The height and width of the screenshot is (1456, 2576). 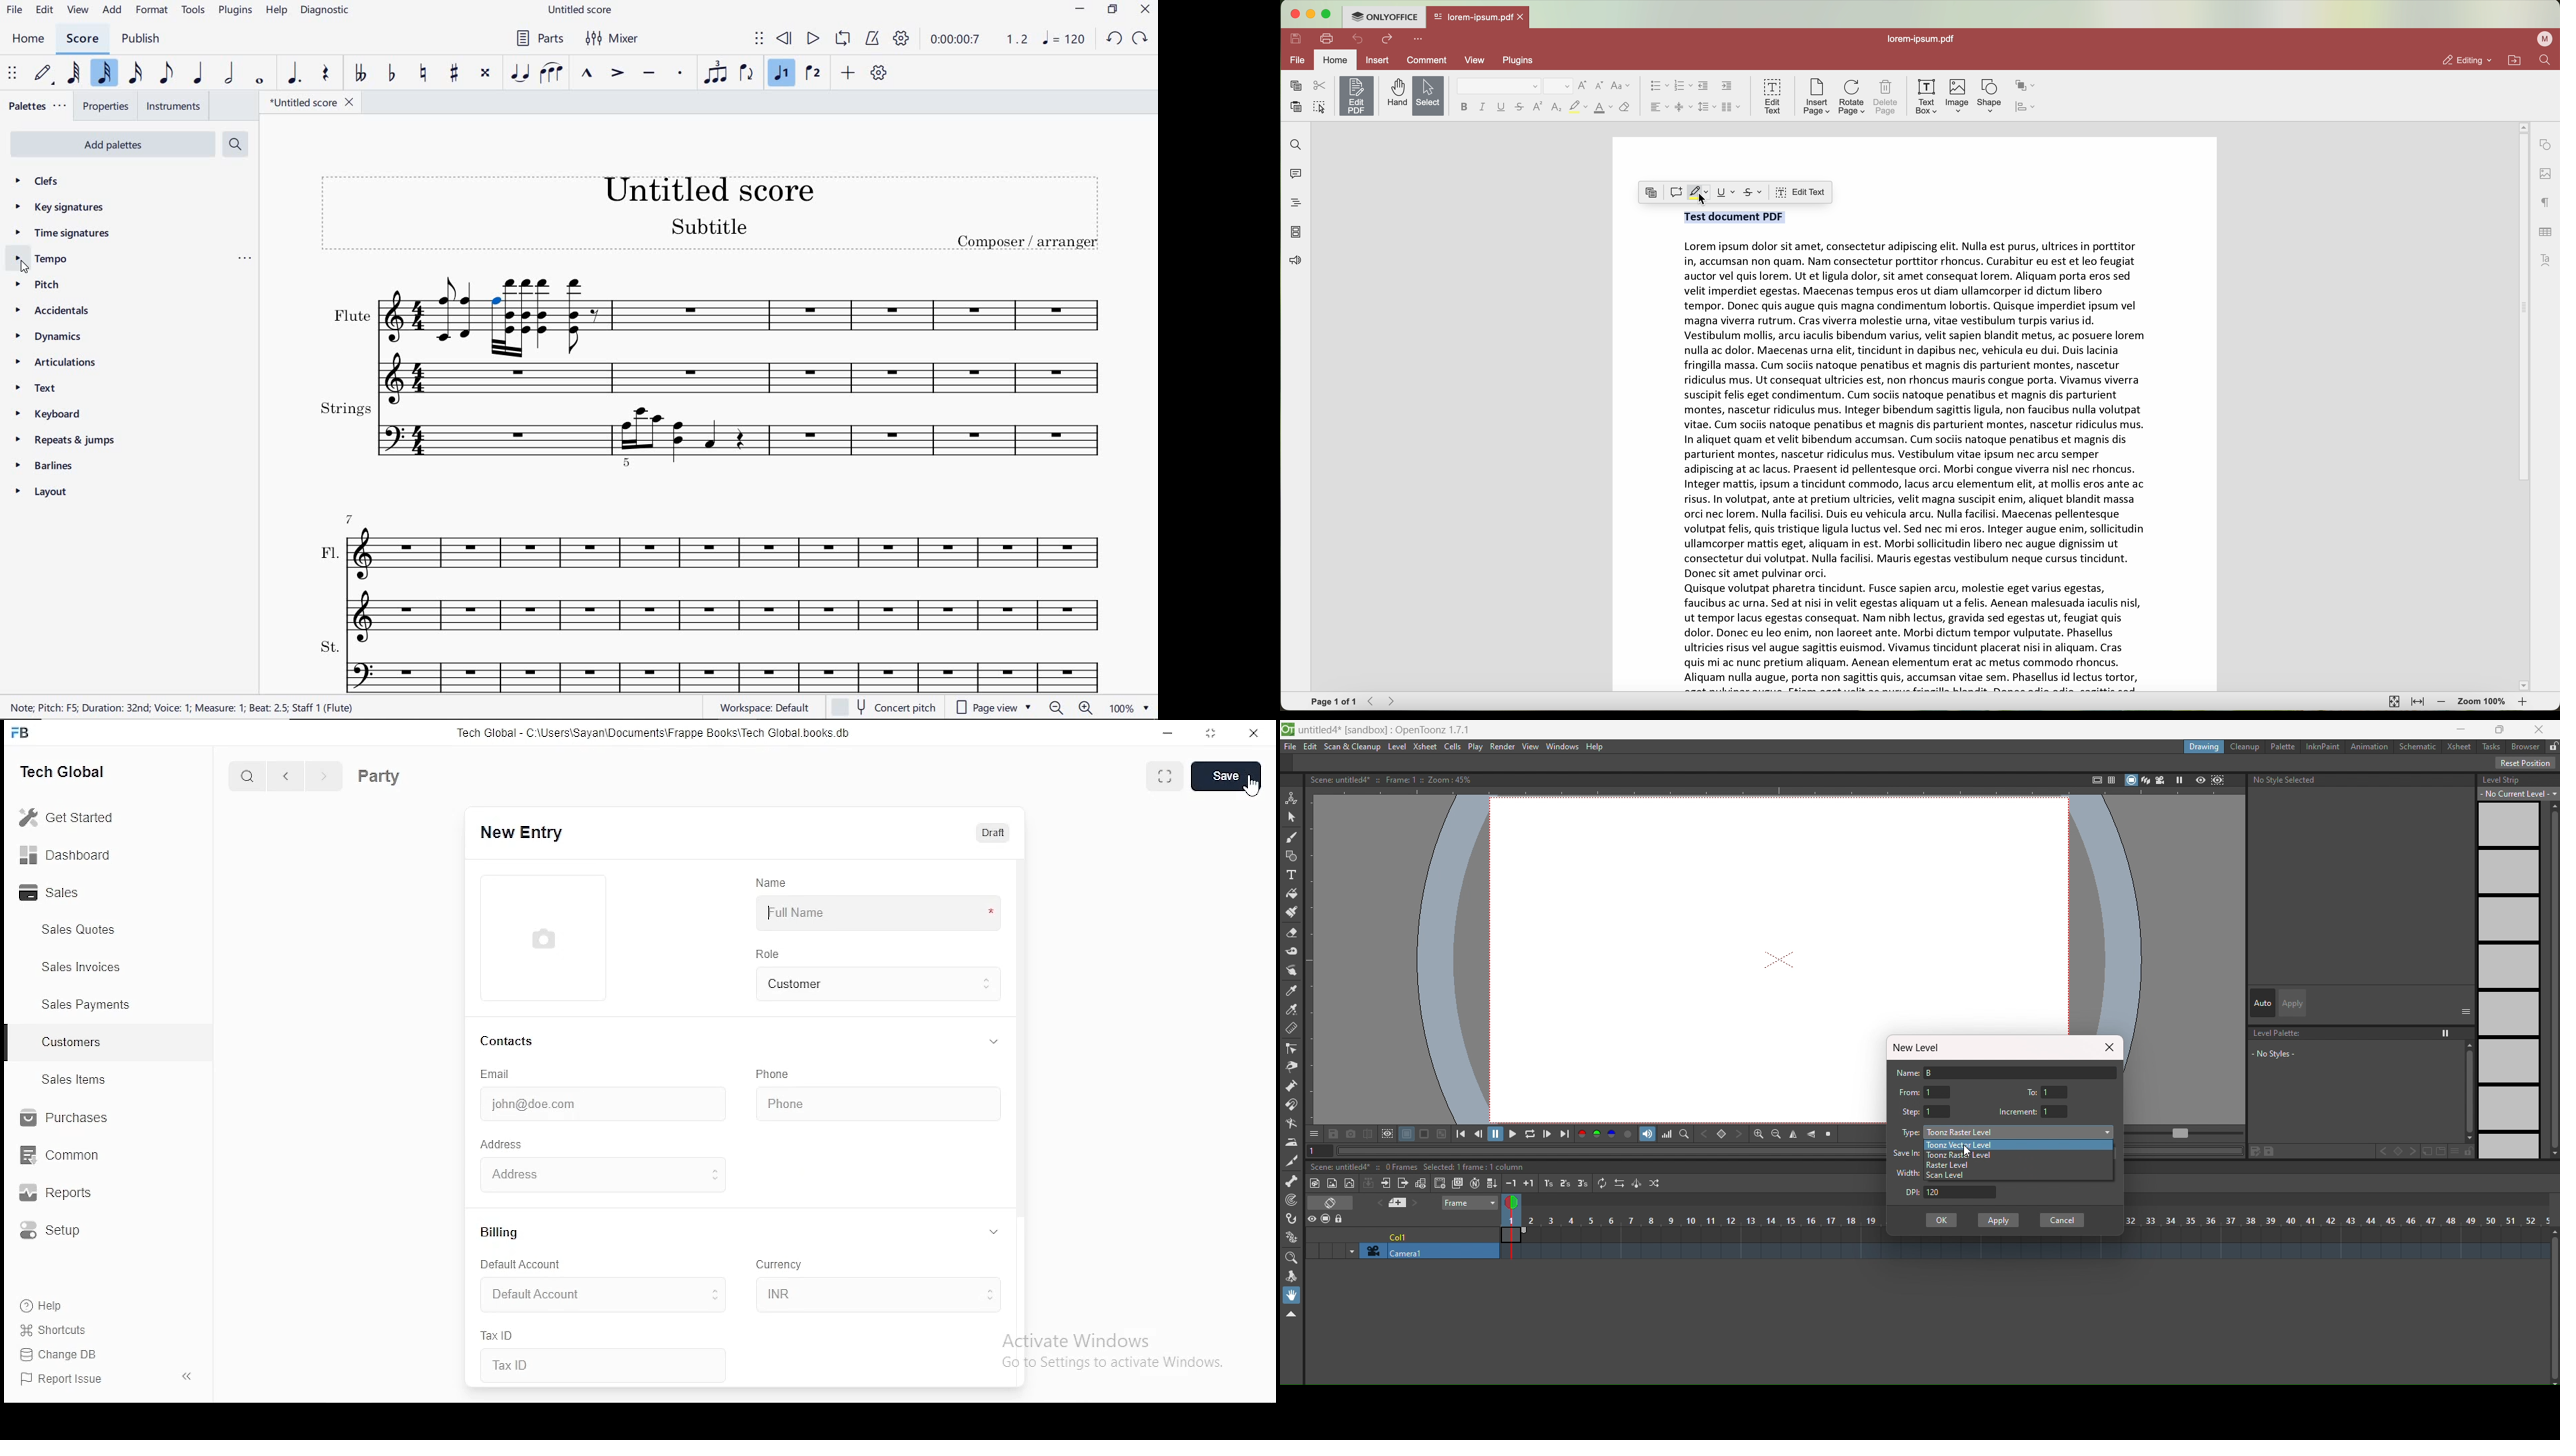 I want to click on new entry, so click(x=525, y=832).